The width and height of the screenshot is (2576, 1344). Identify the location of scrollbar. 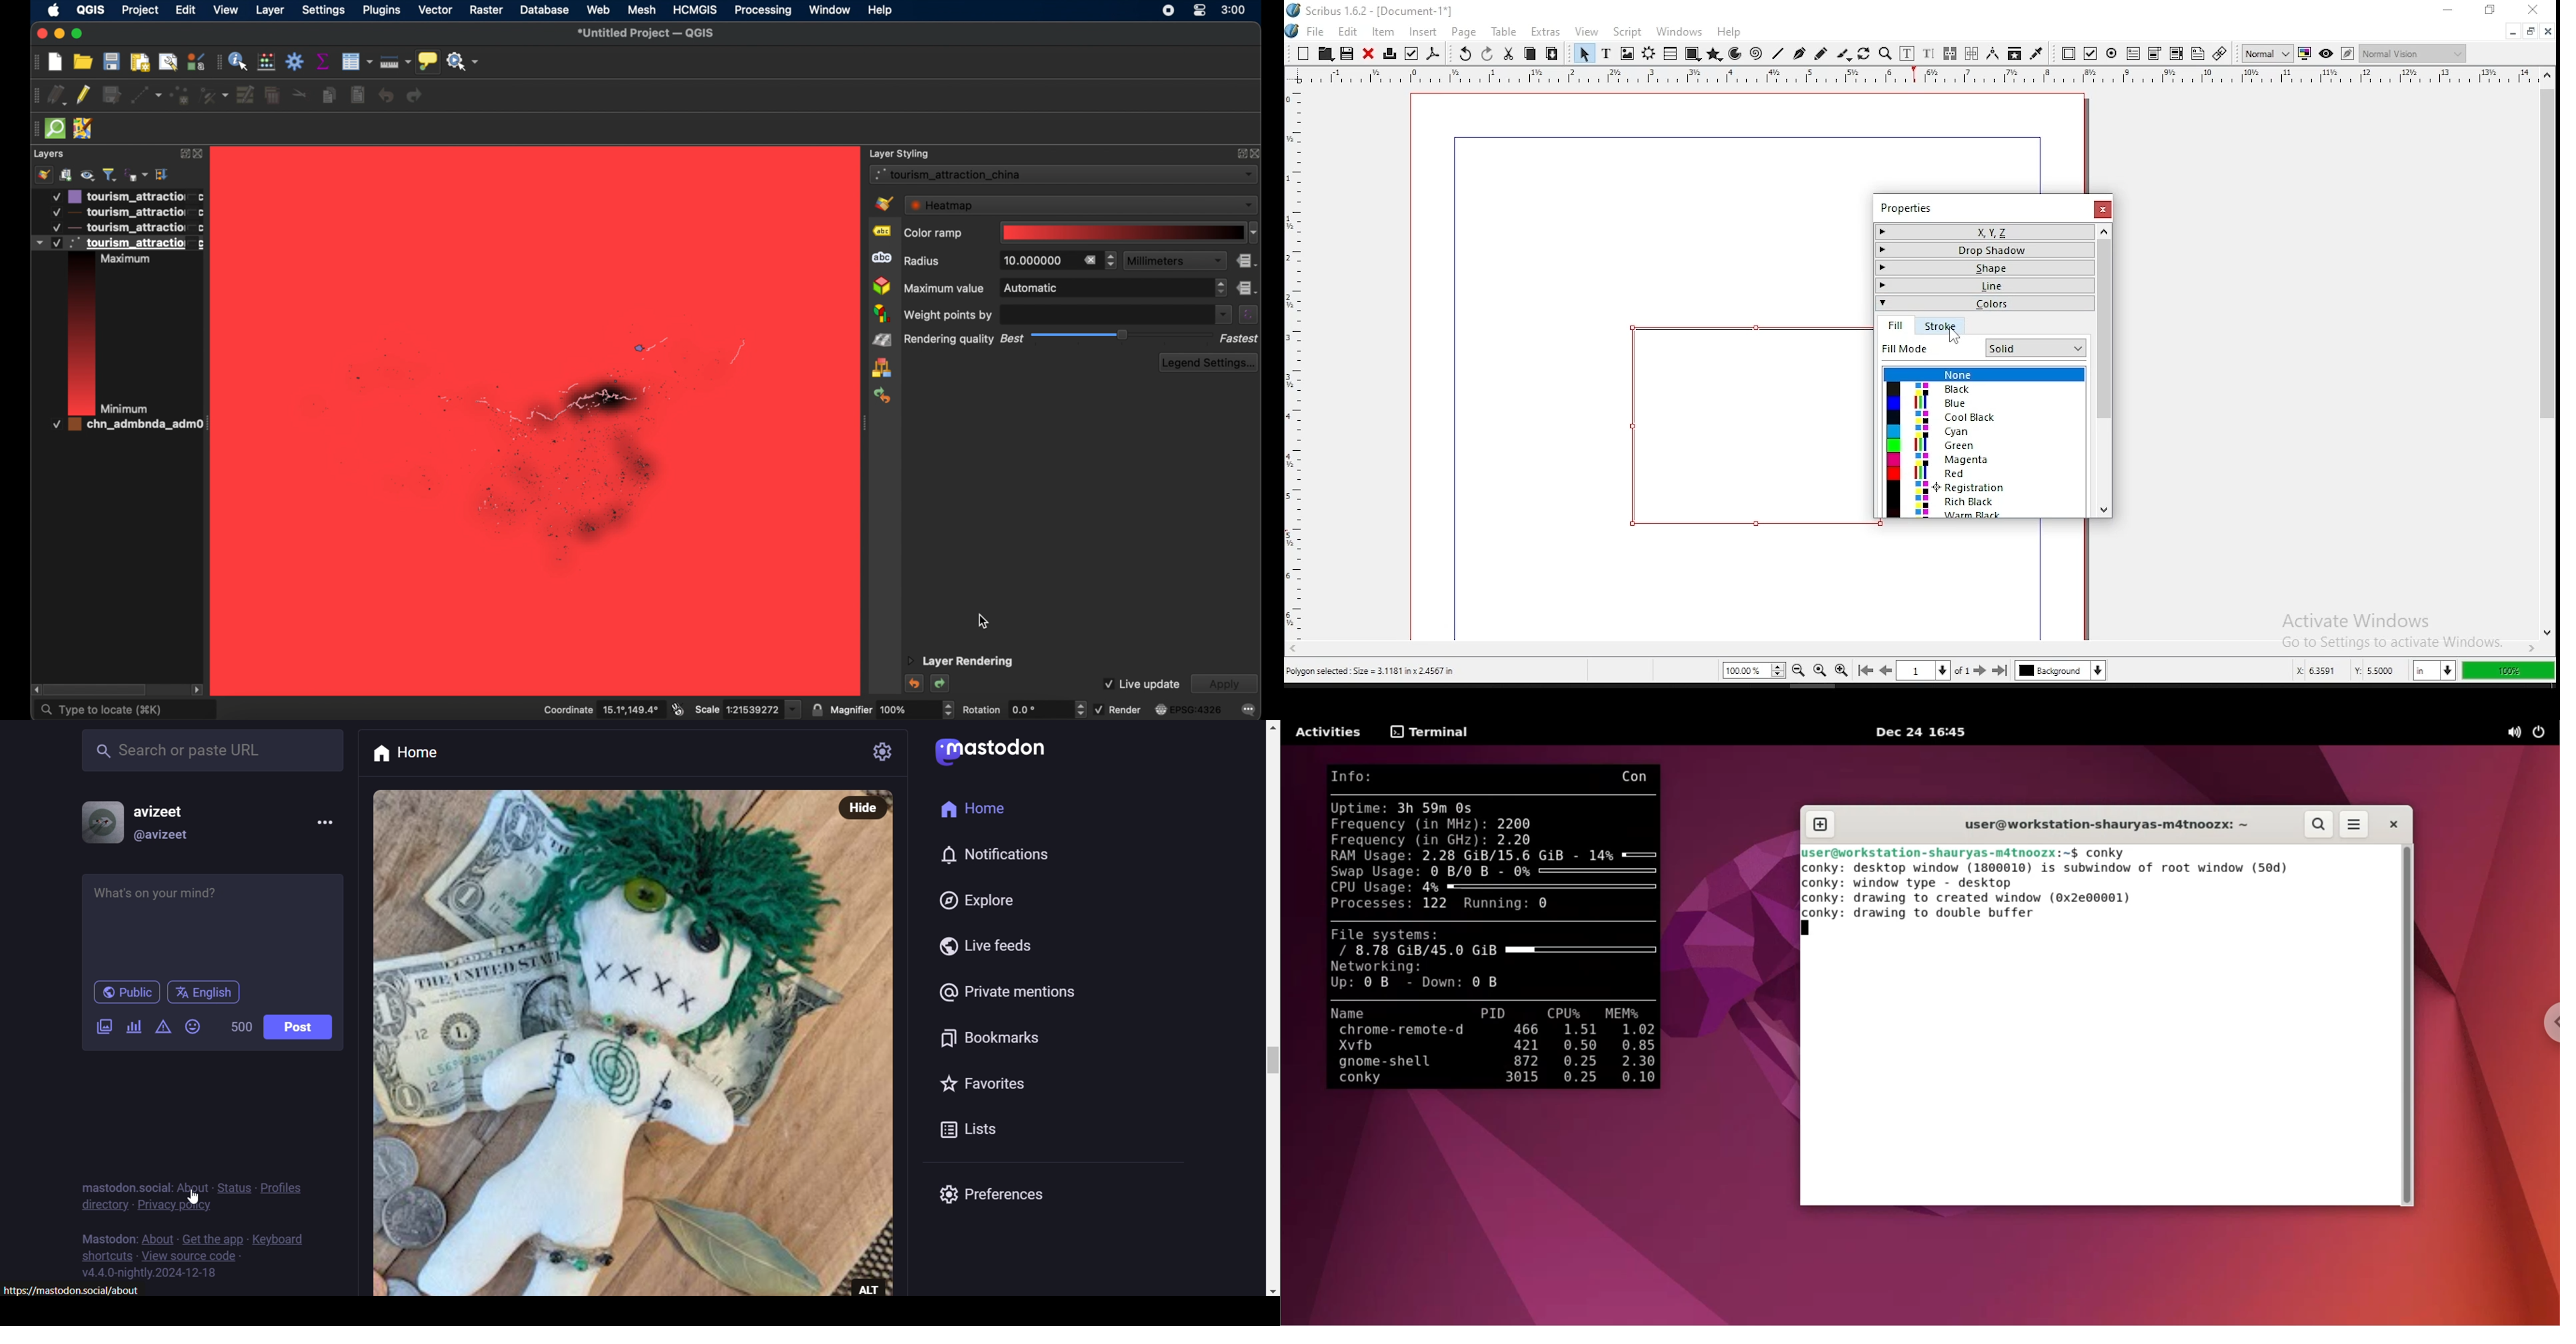
(2087, 143).